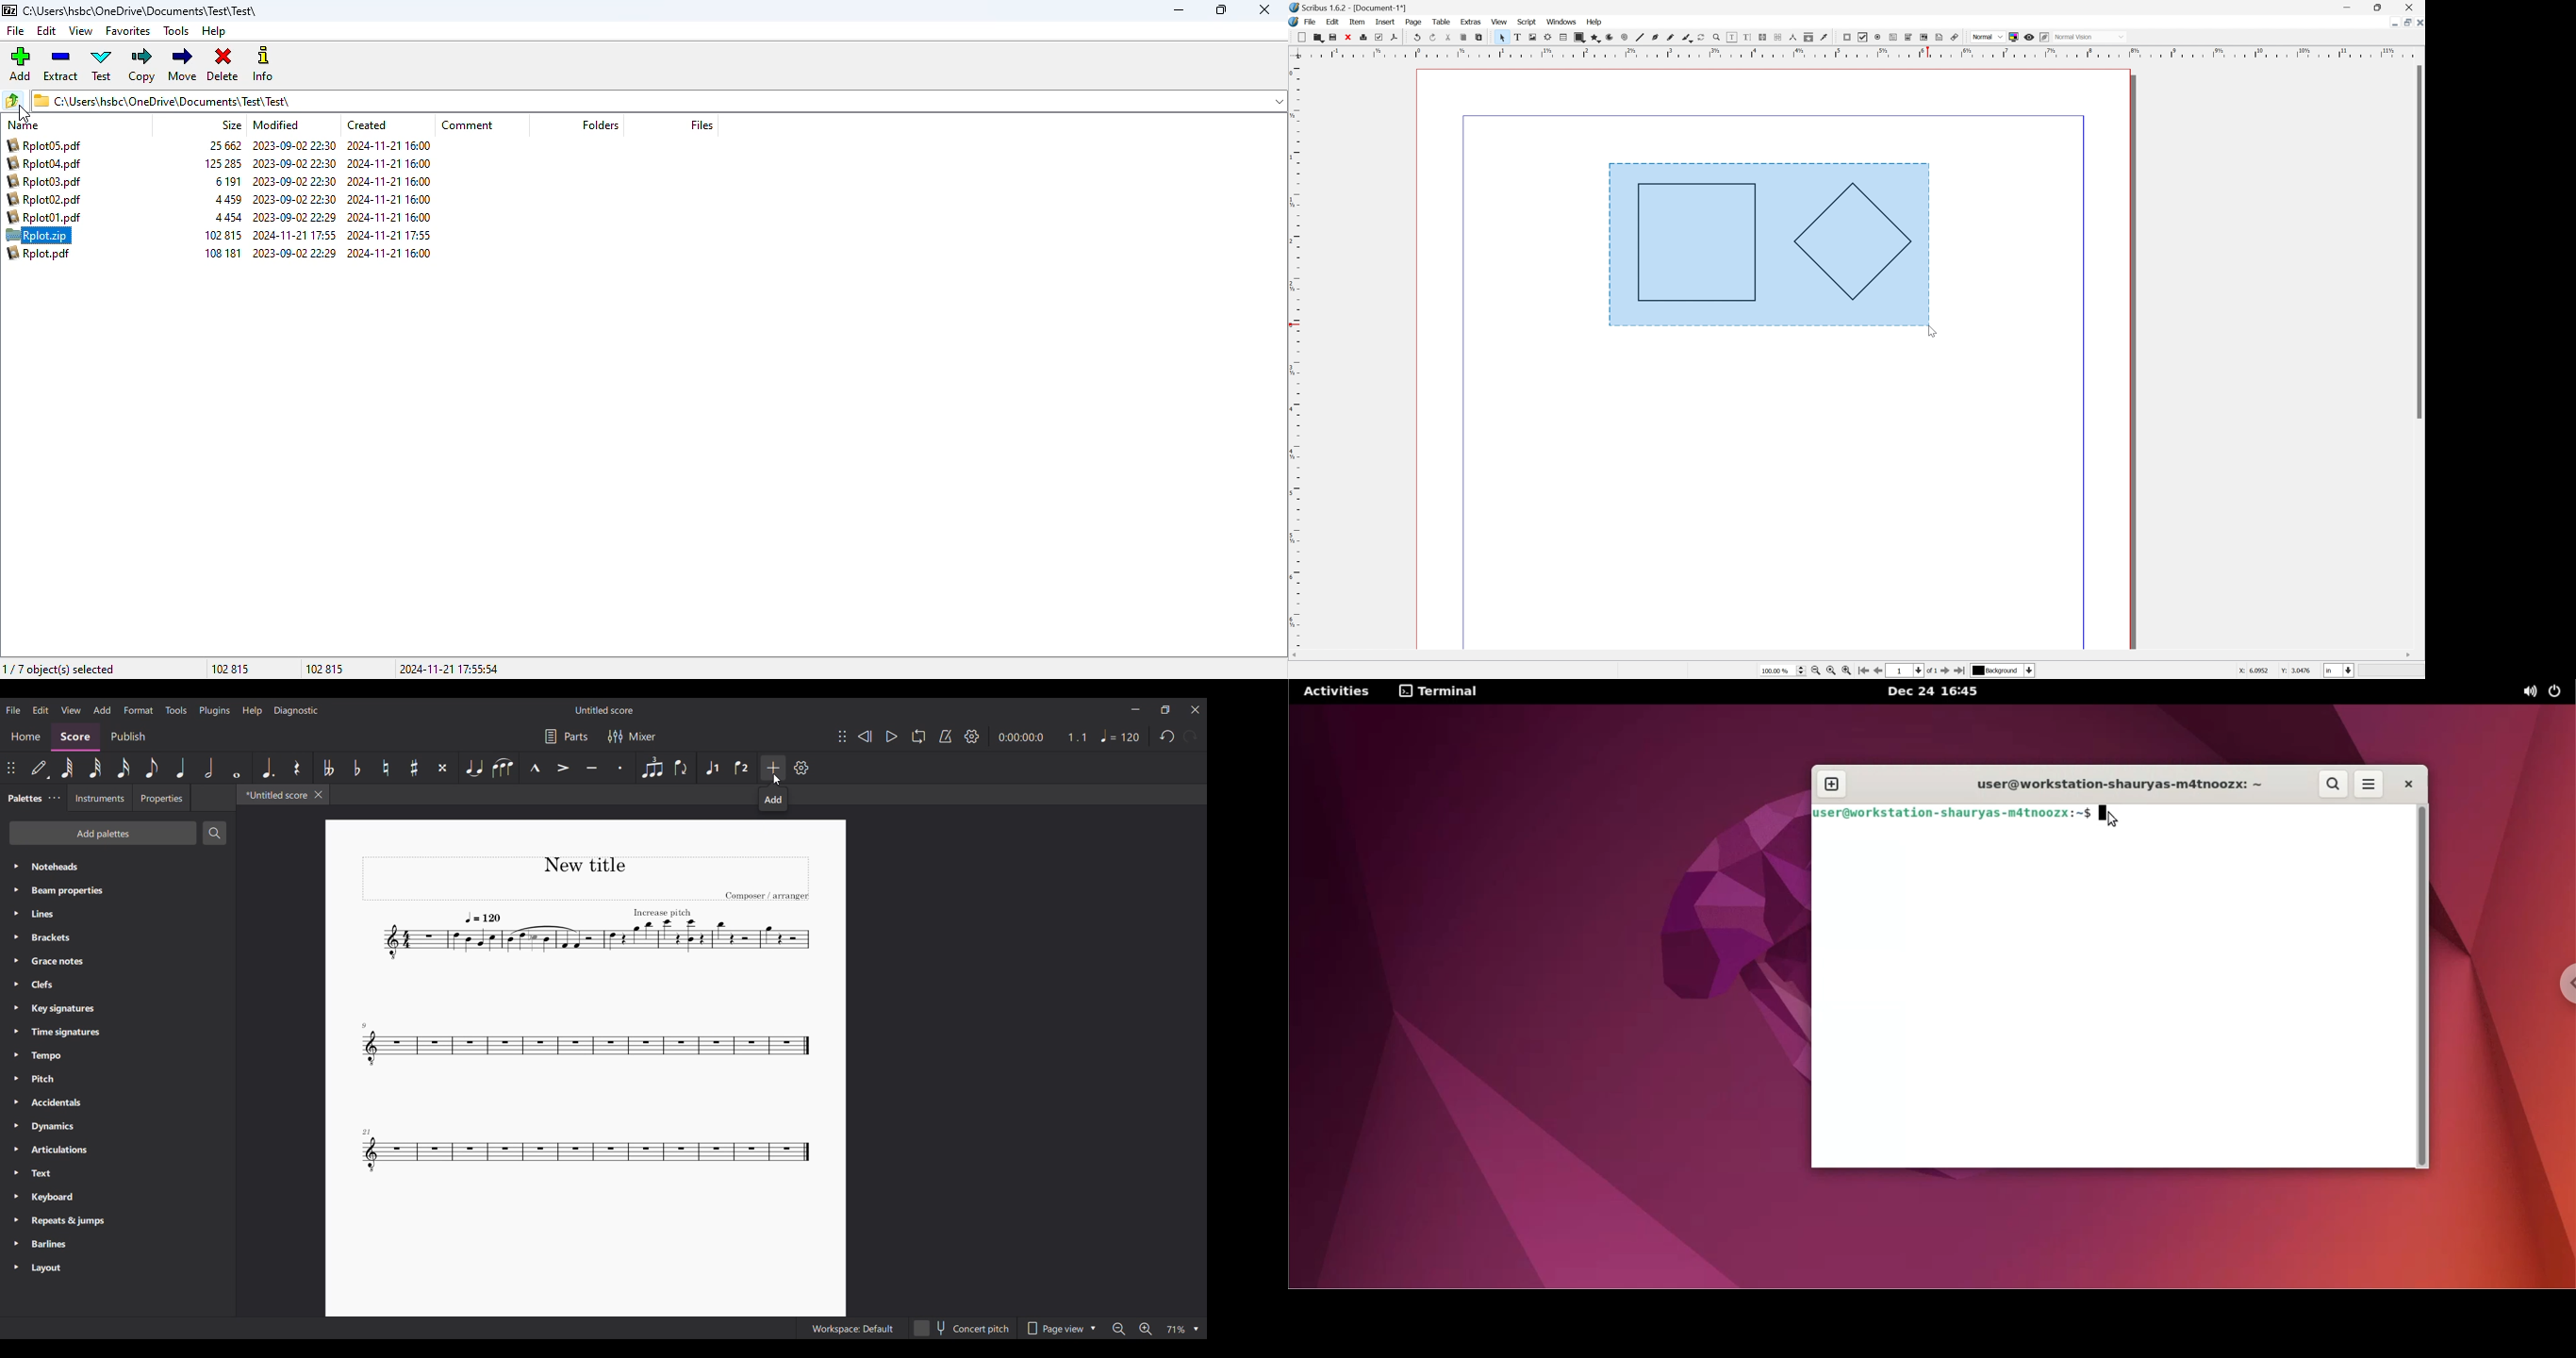 The image size is (2576, 1372). What do you see at coordinates (1843, 671) in the screenshot?
I see `Zoom in` at bounding box center [1843, 671].